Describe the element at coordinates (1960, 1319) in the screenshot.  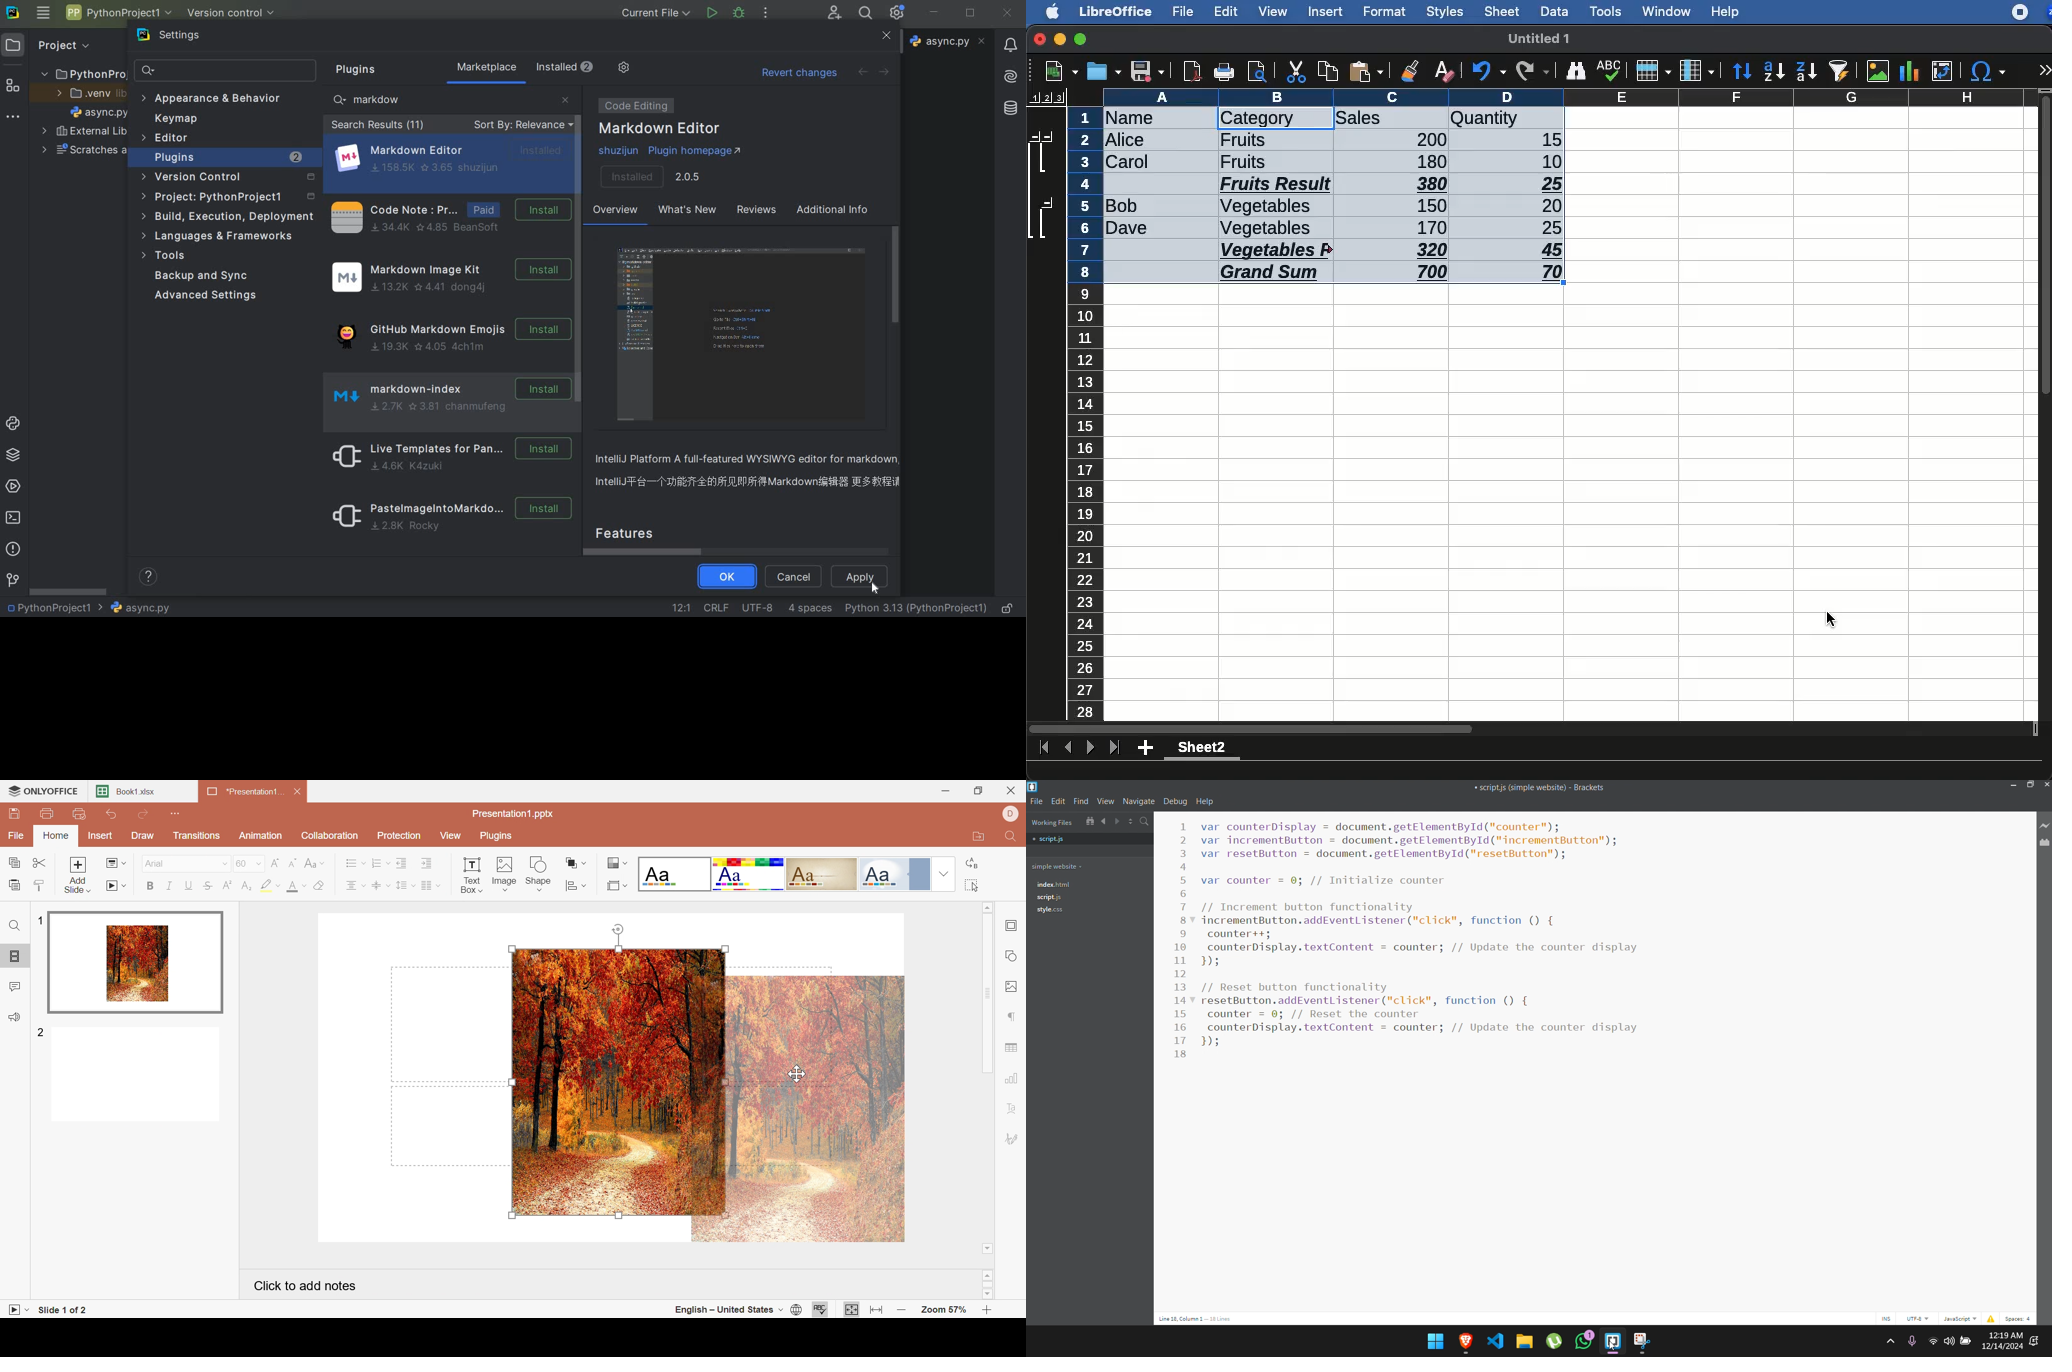
I see `file type - javascript` at that location.